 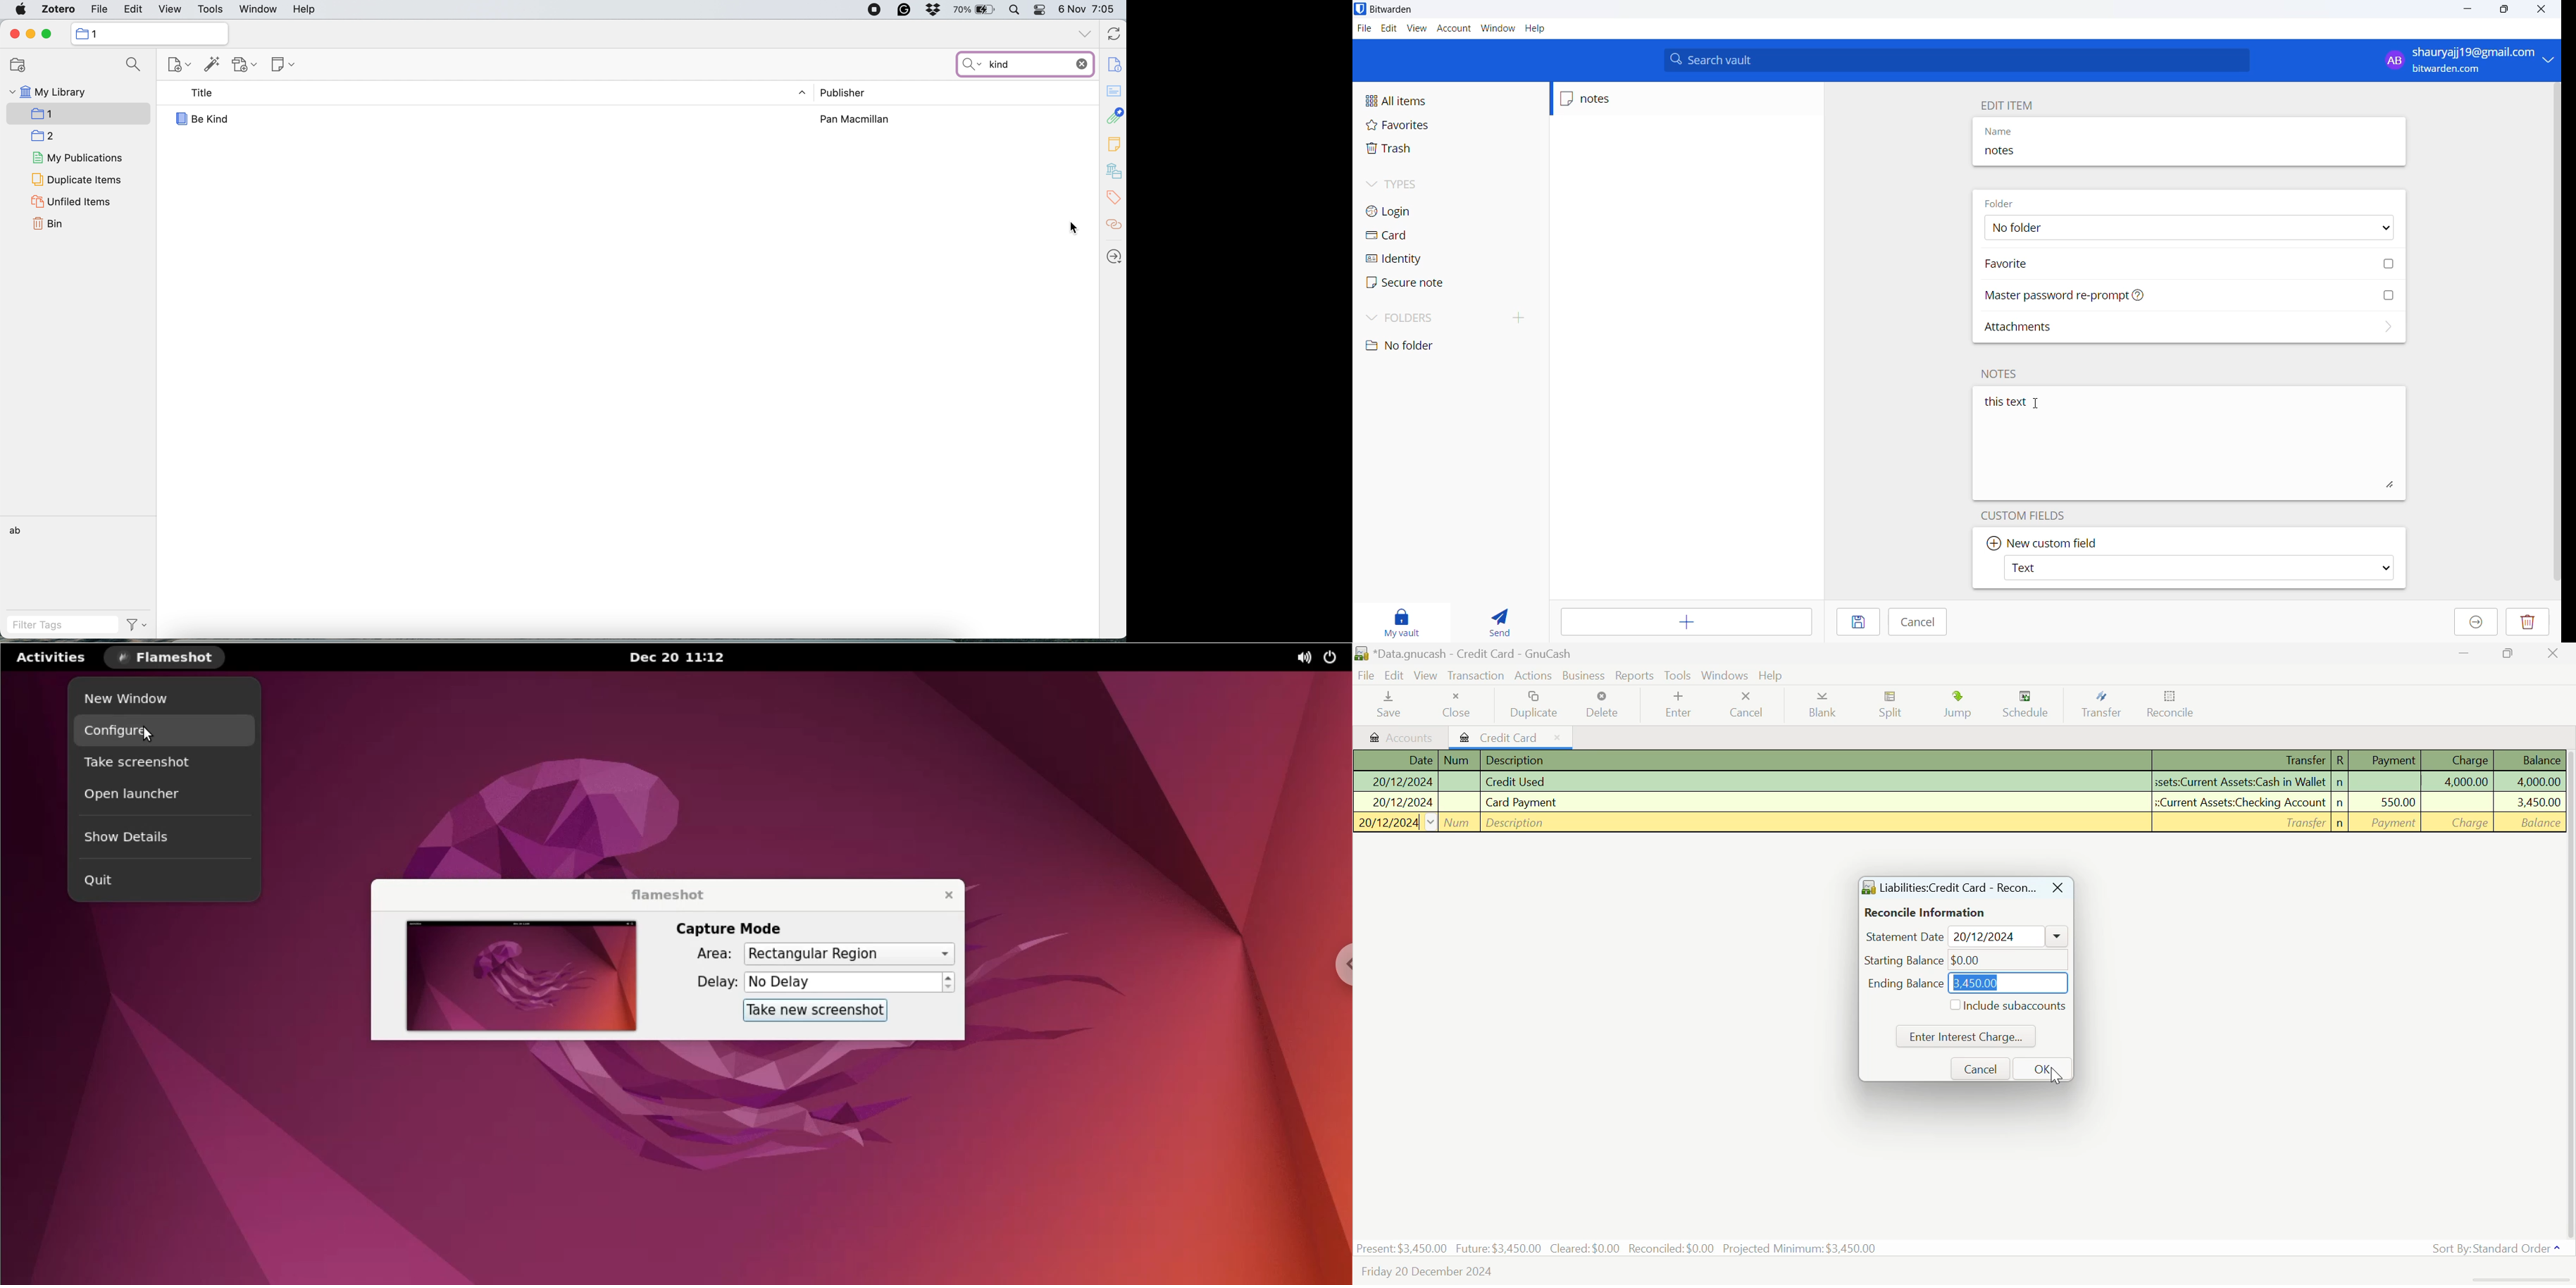 What do you see at coordinates (1679, 676) in the screenshot?
I see `Tools` at bounding box center [1679, 676].